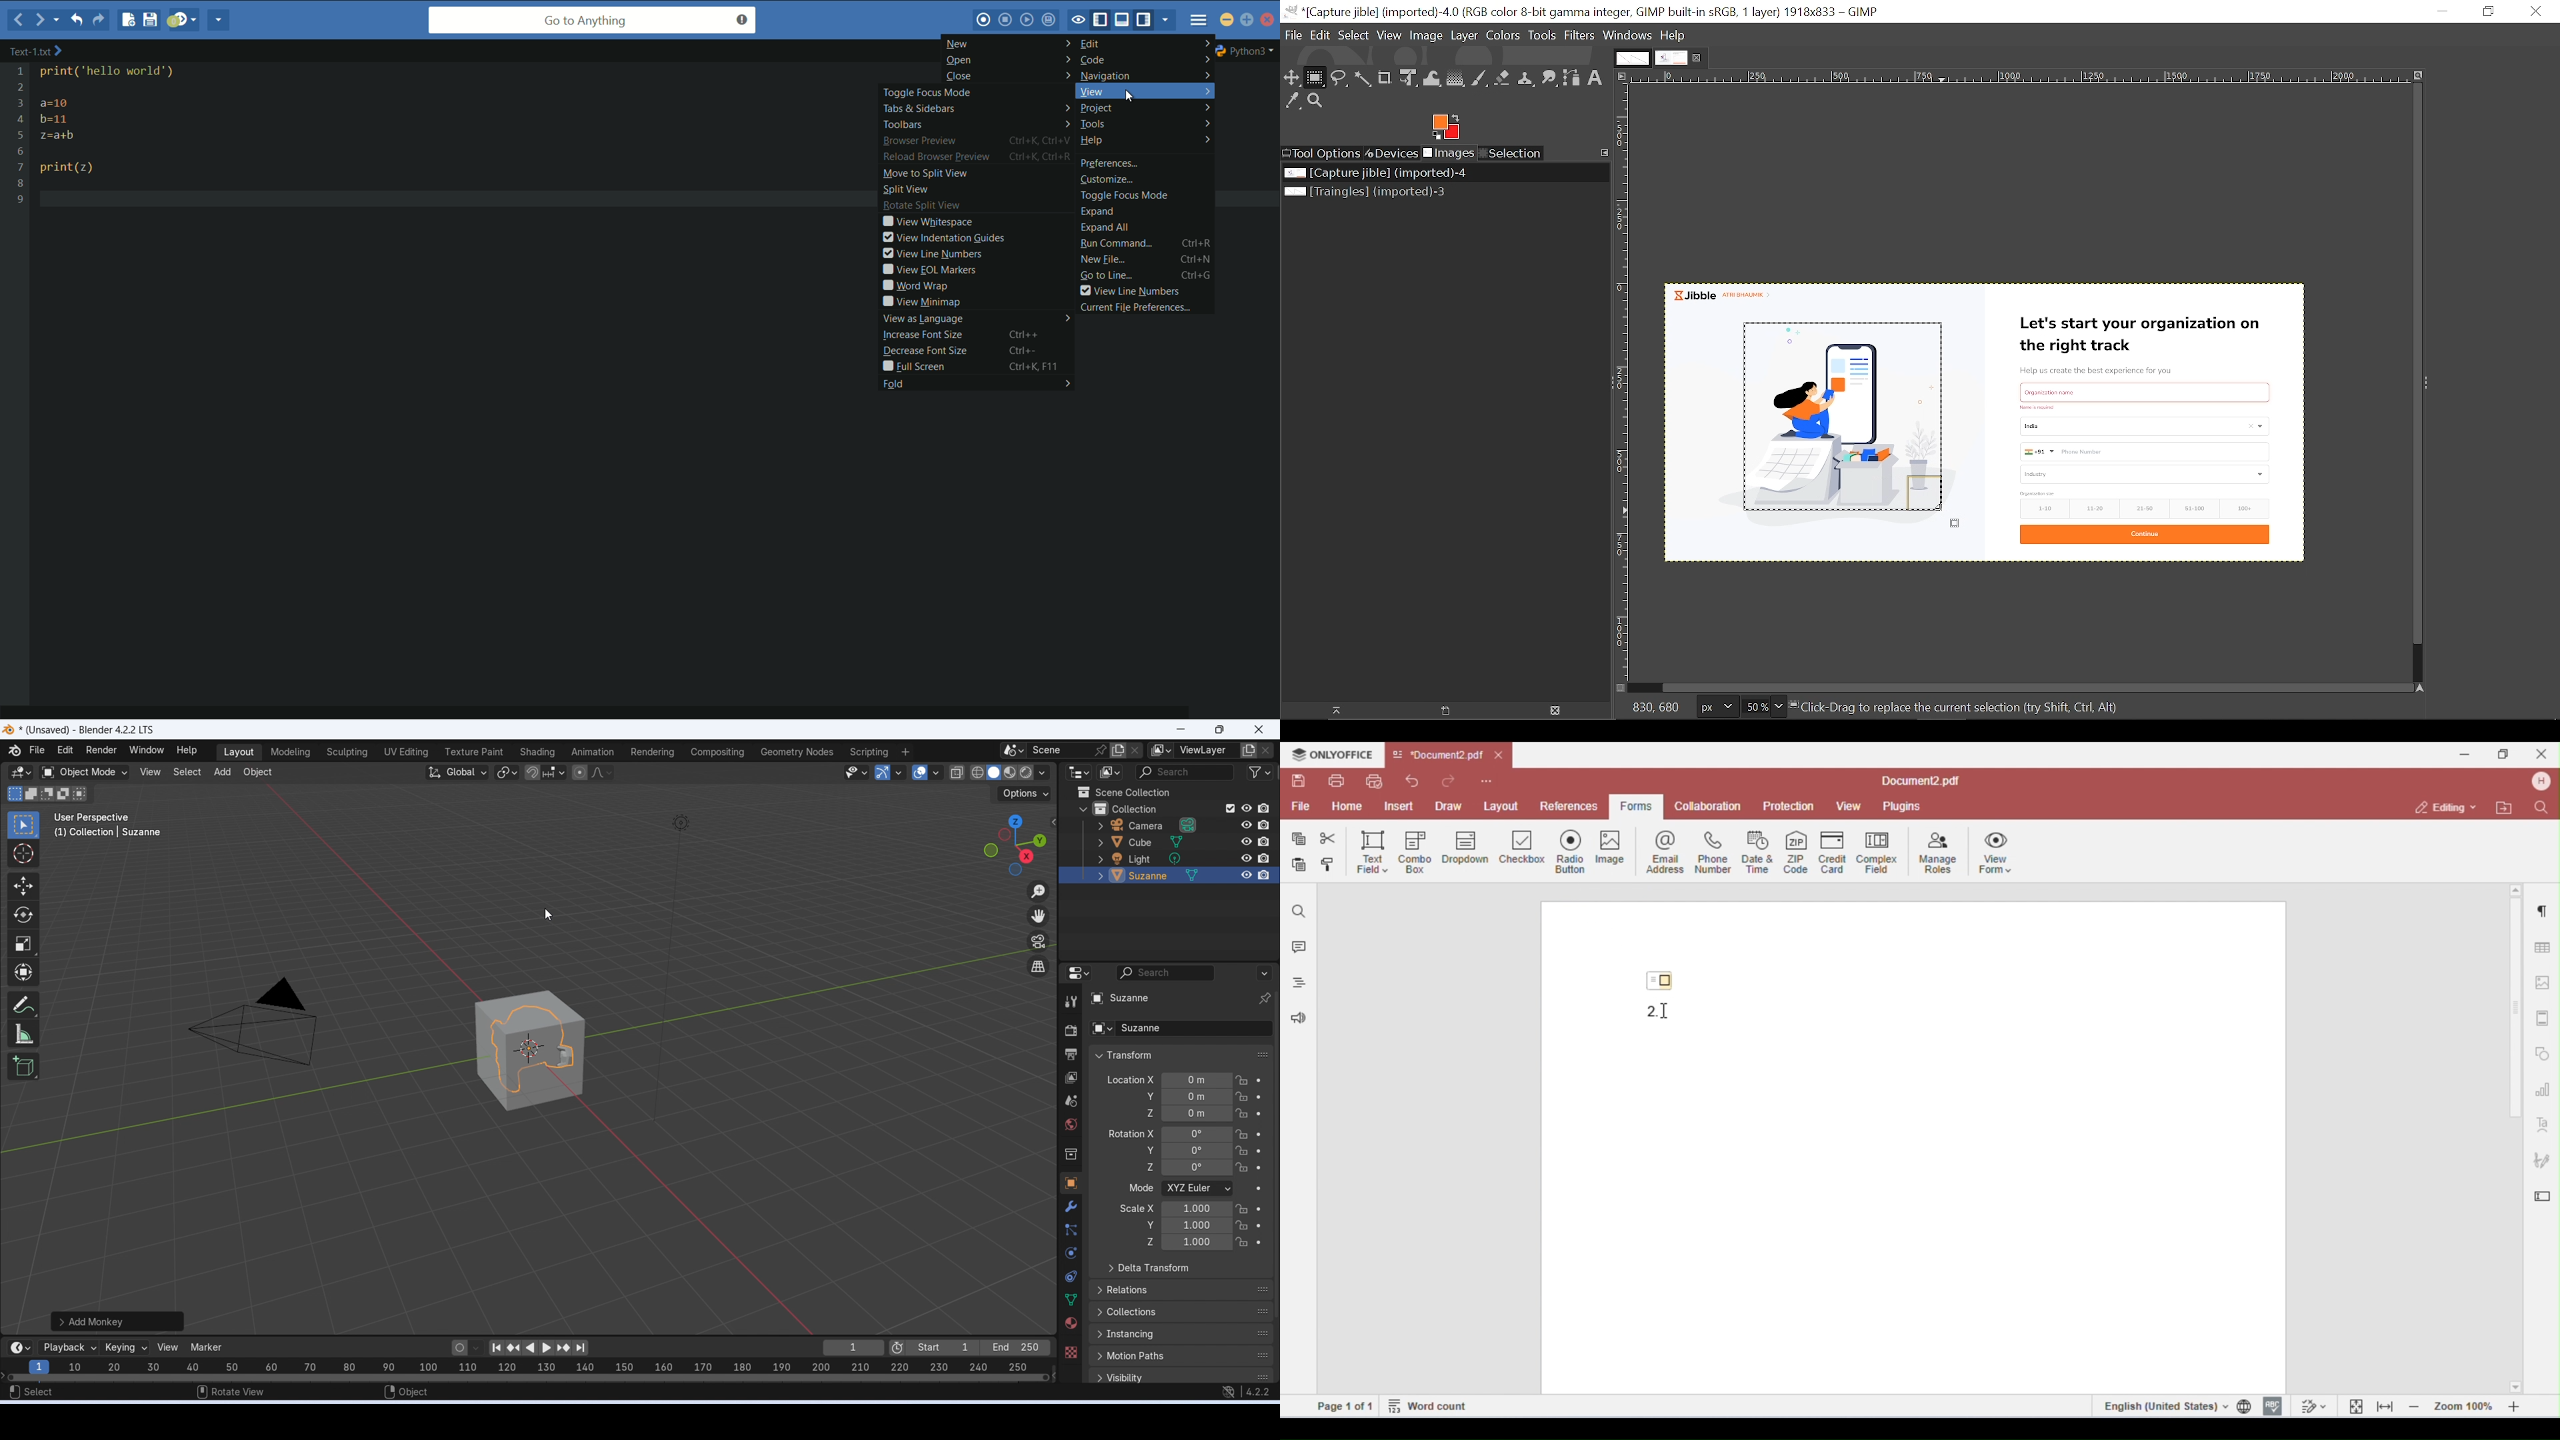 The width and height of the screenshot is (2576, 1456). What do you see at coordinates (1384, 77) in the screenshot?
I see `Crop tool` at bounding box center [1384, 77].